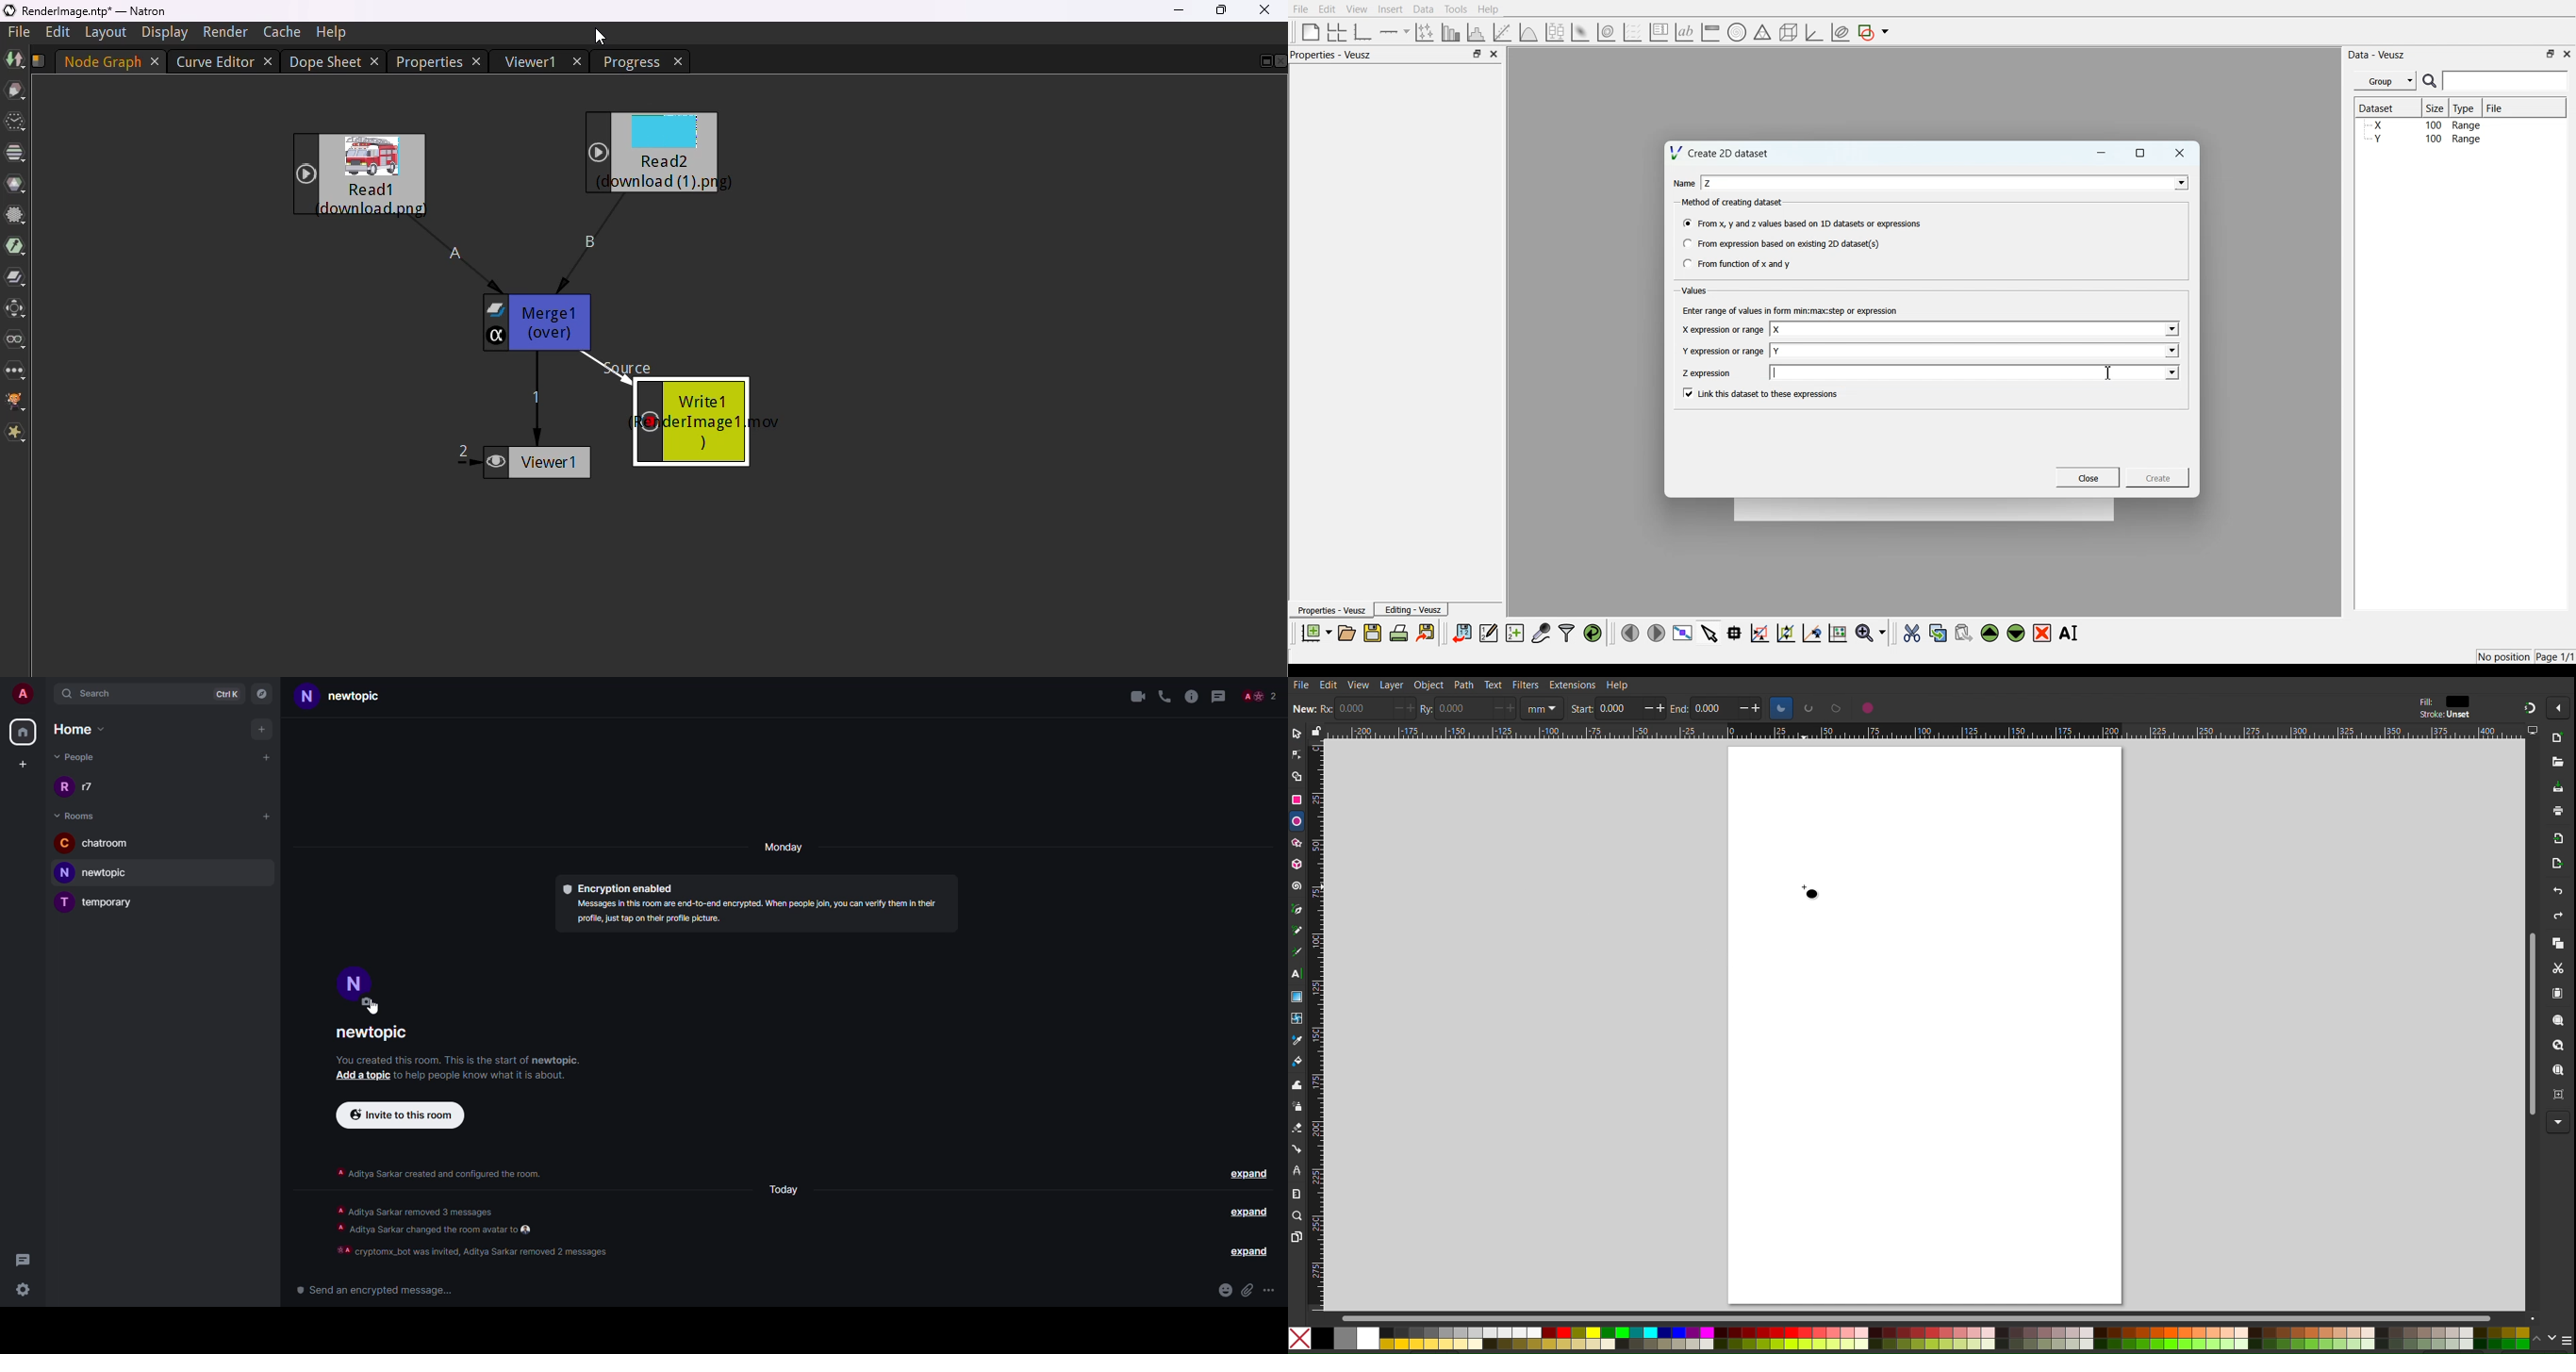 This screenshot has width=2576, height=1372. I want to click on circle options, so click(1809, 708).